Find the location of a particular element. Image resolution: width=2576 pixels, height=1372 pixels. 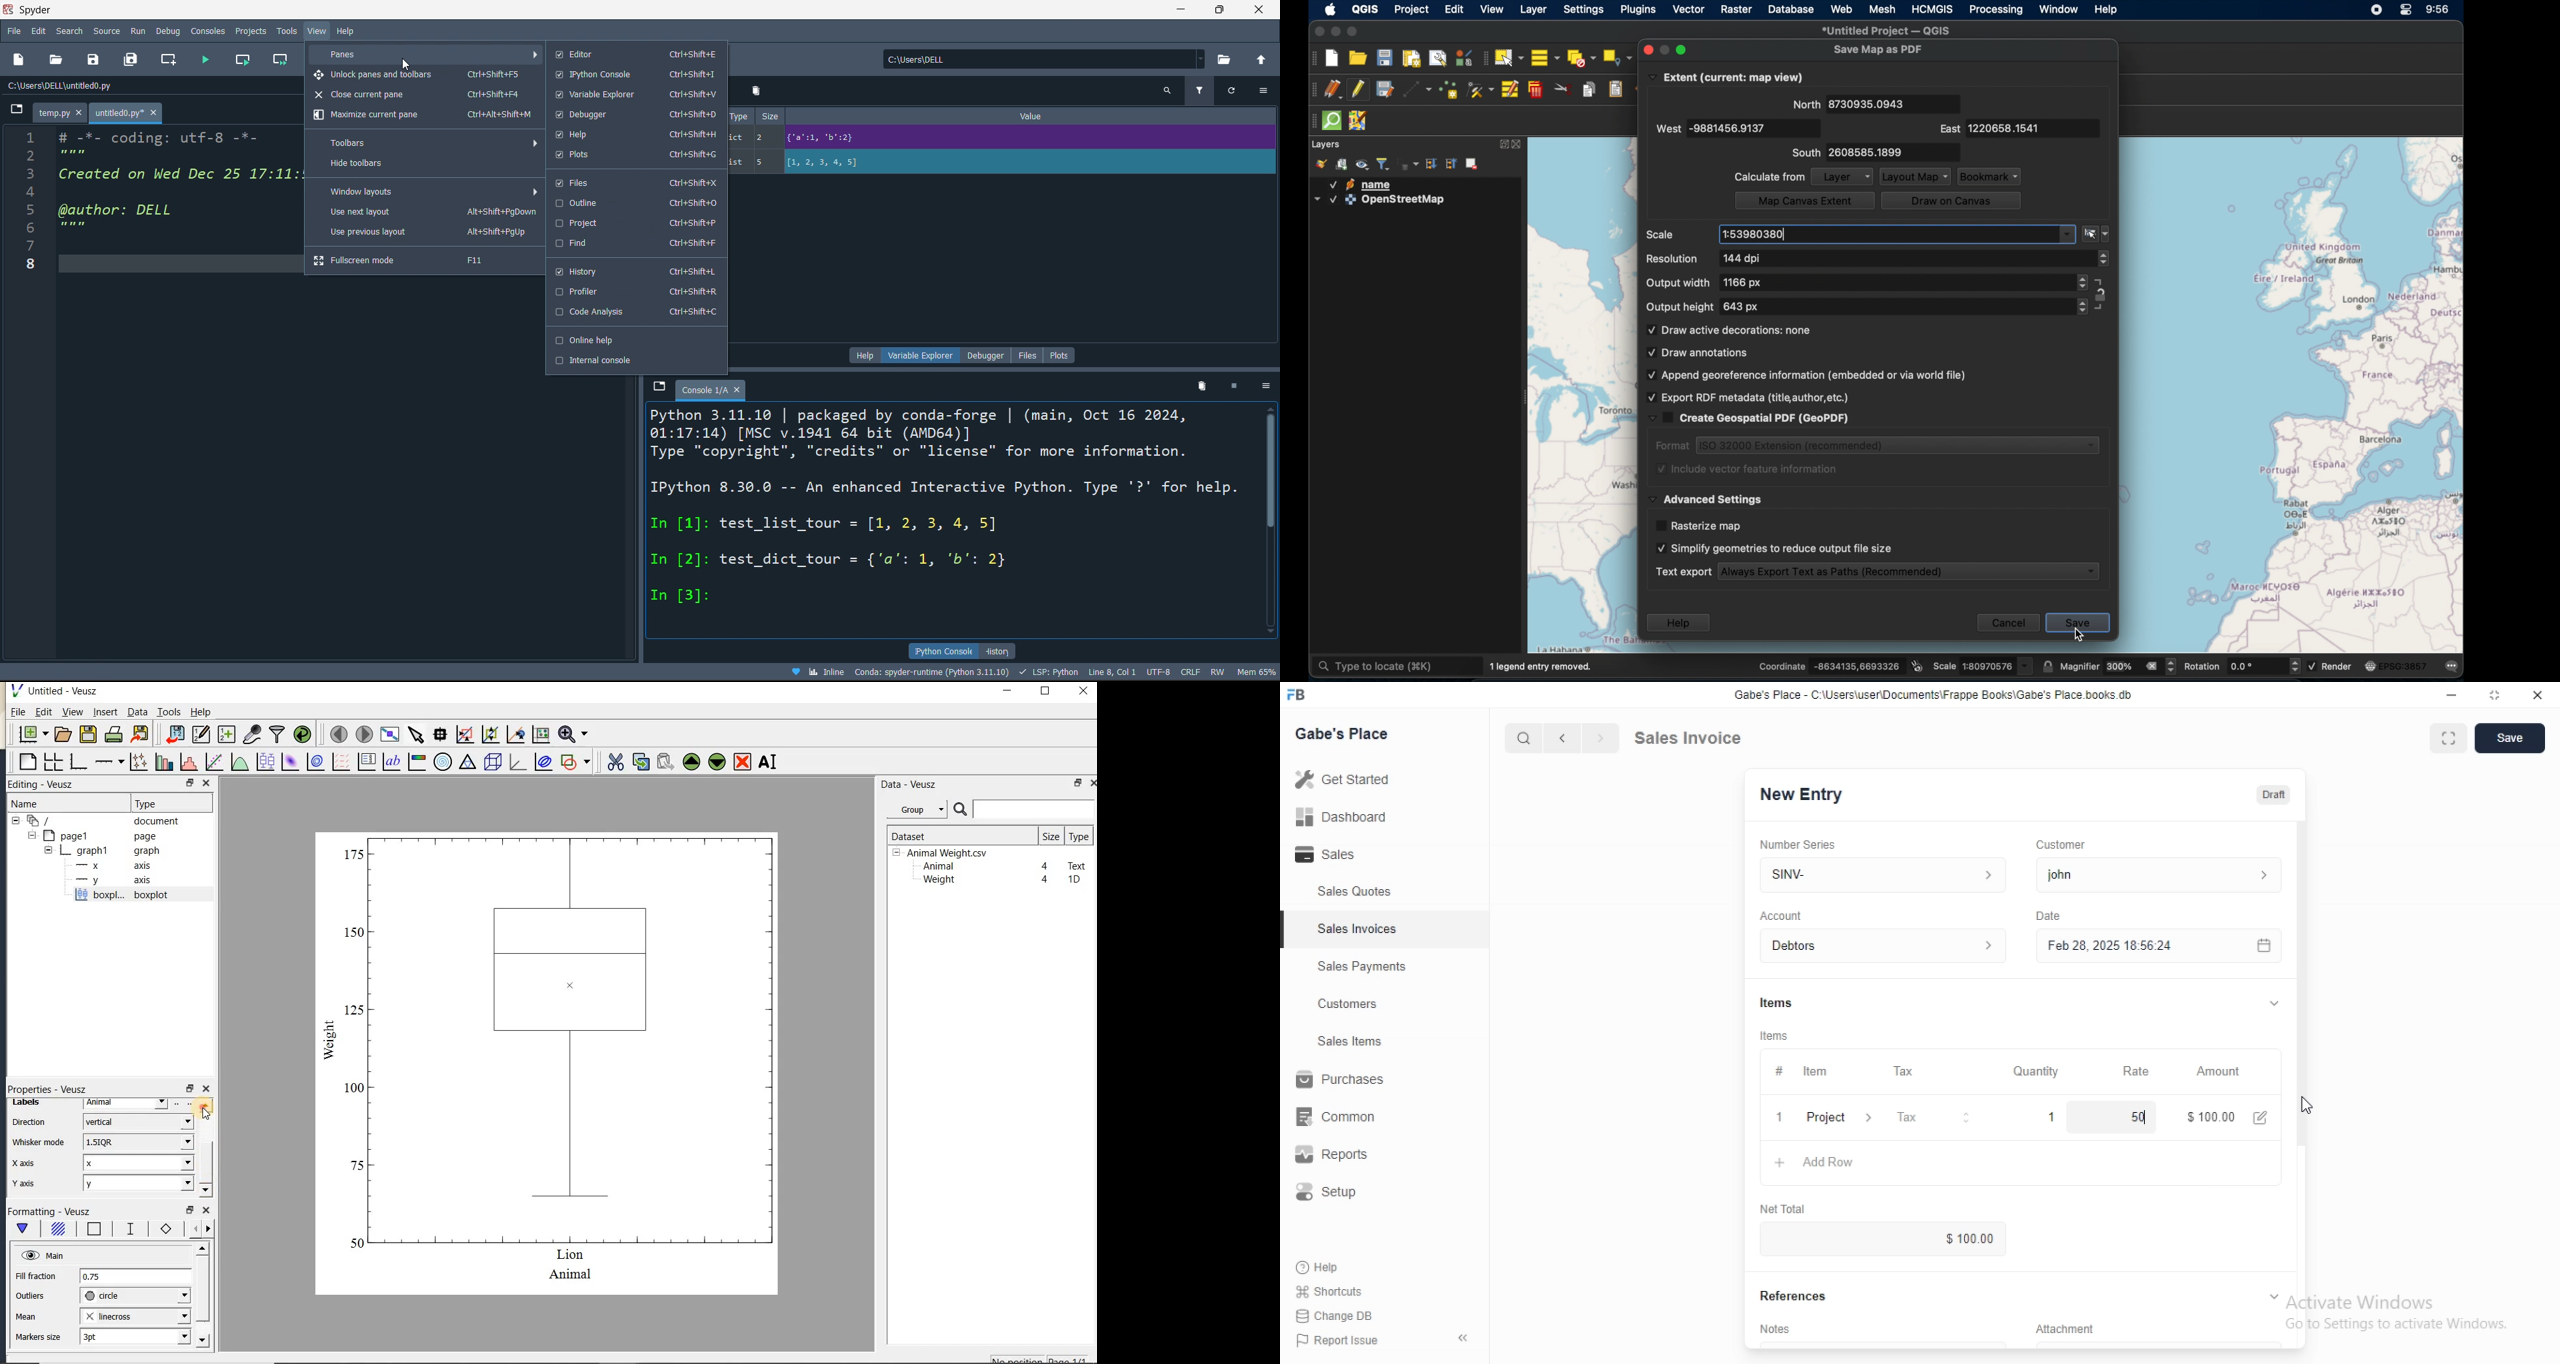

open parent directory is located at coordinates (1265, 59).